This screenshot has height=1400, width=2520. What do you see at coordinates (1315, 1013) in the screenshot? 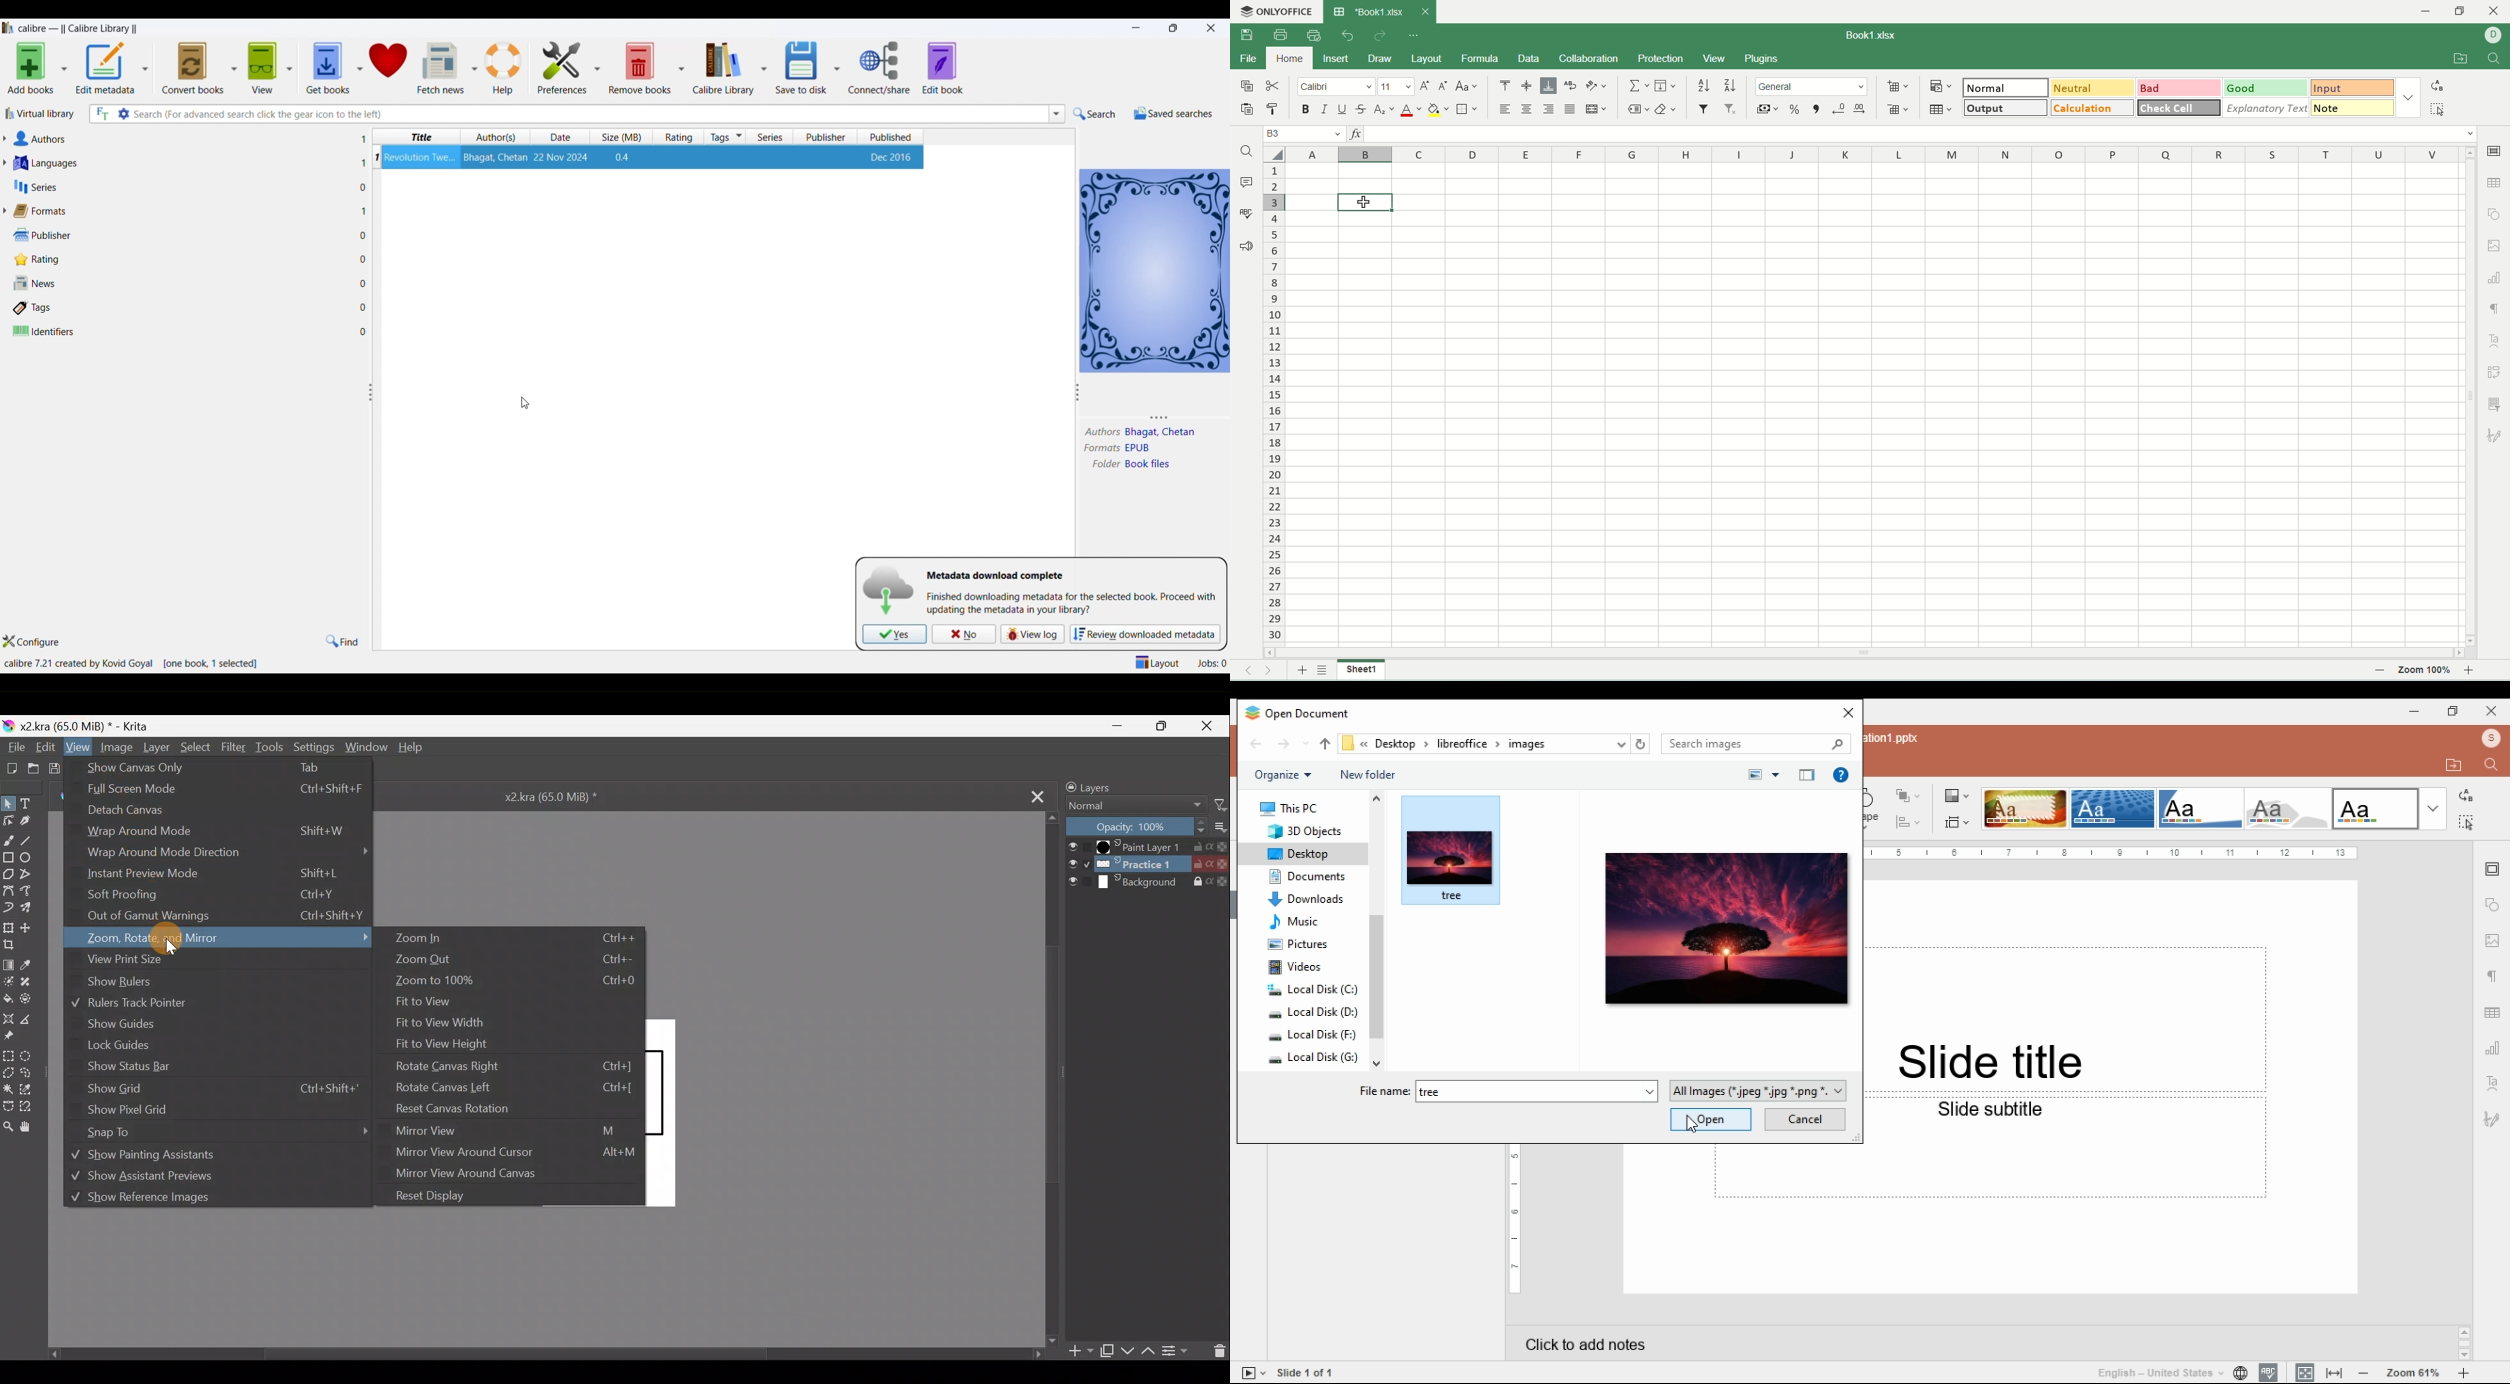
I see `system drive 2` at bounding box center [1315, 1013].